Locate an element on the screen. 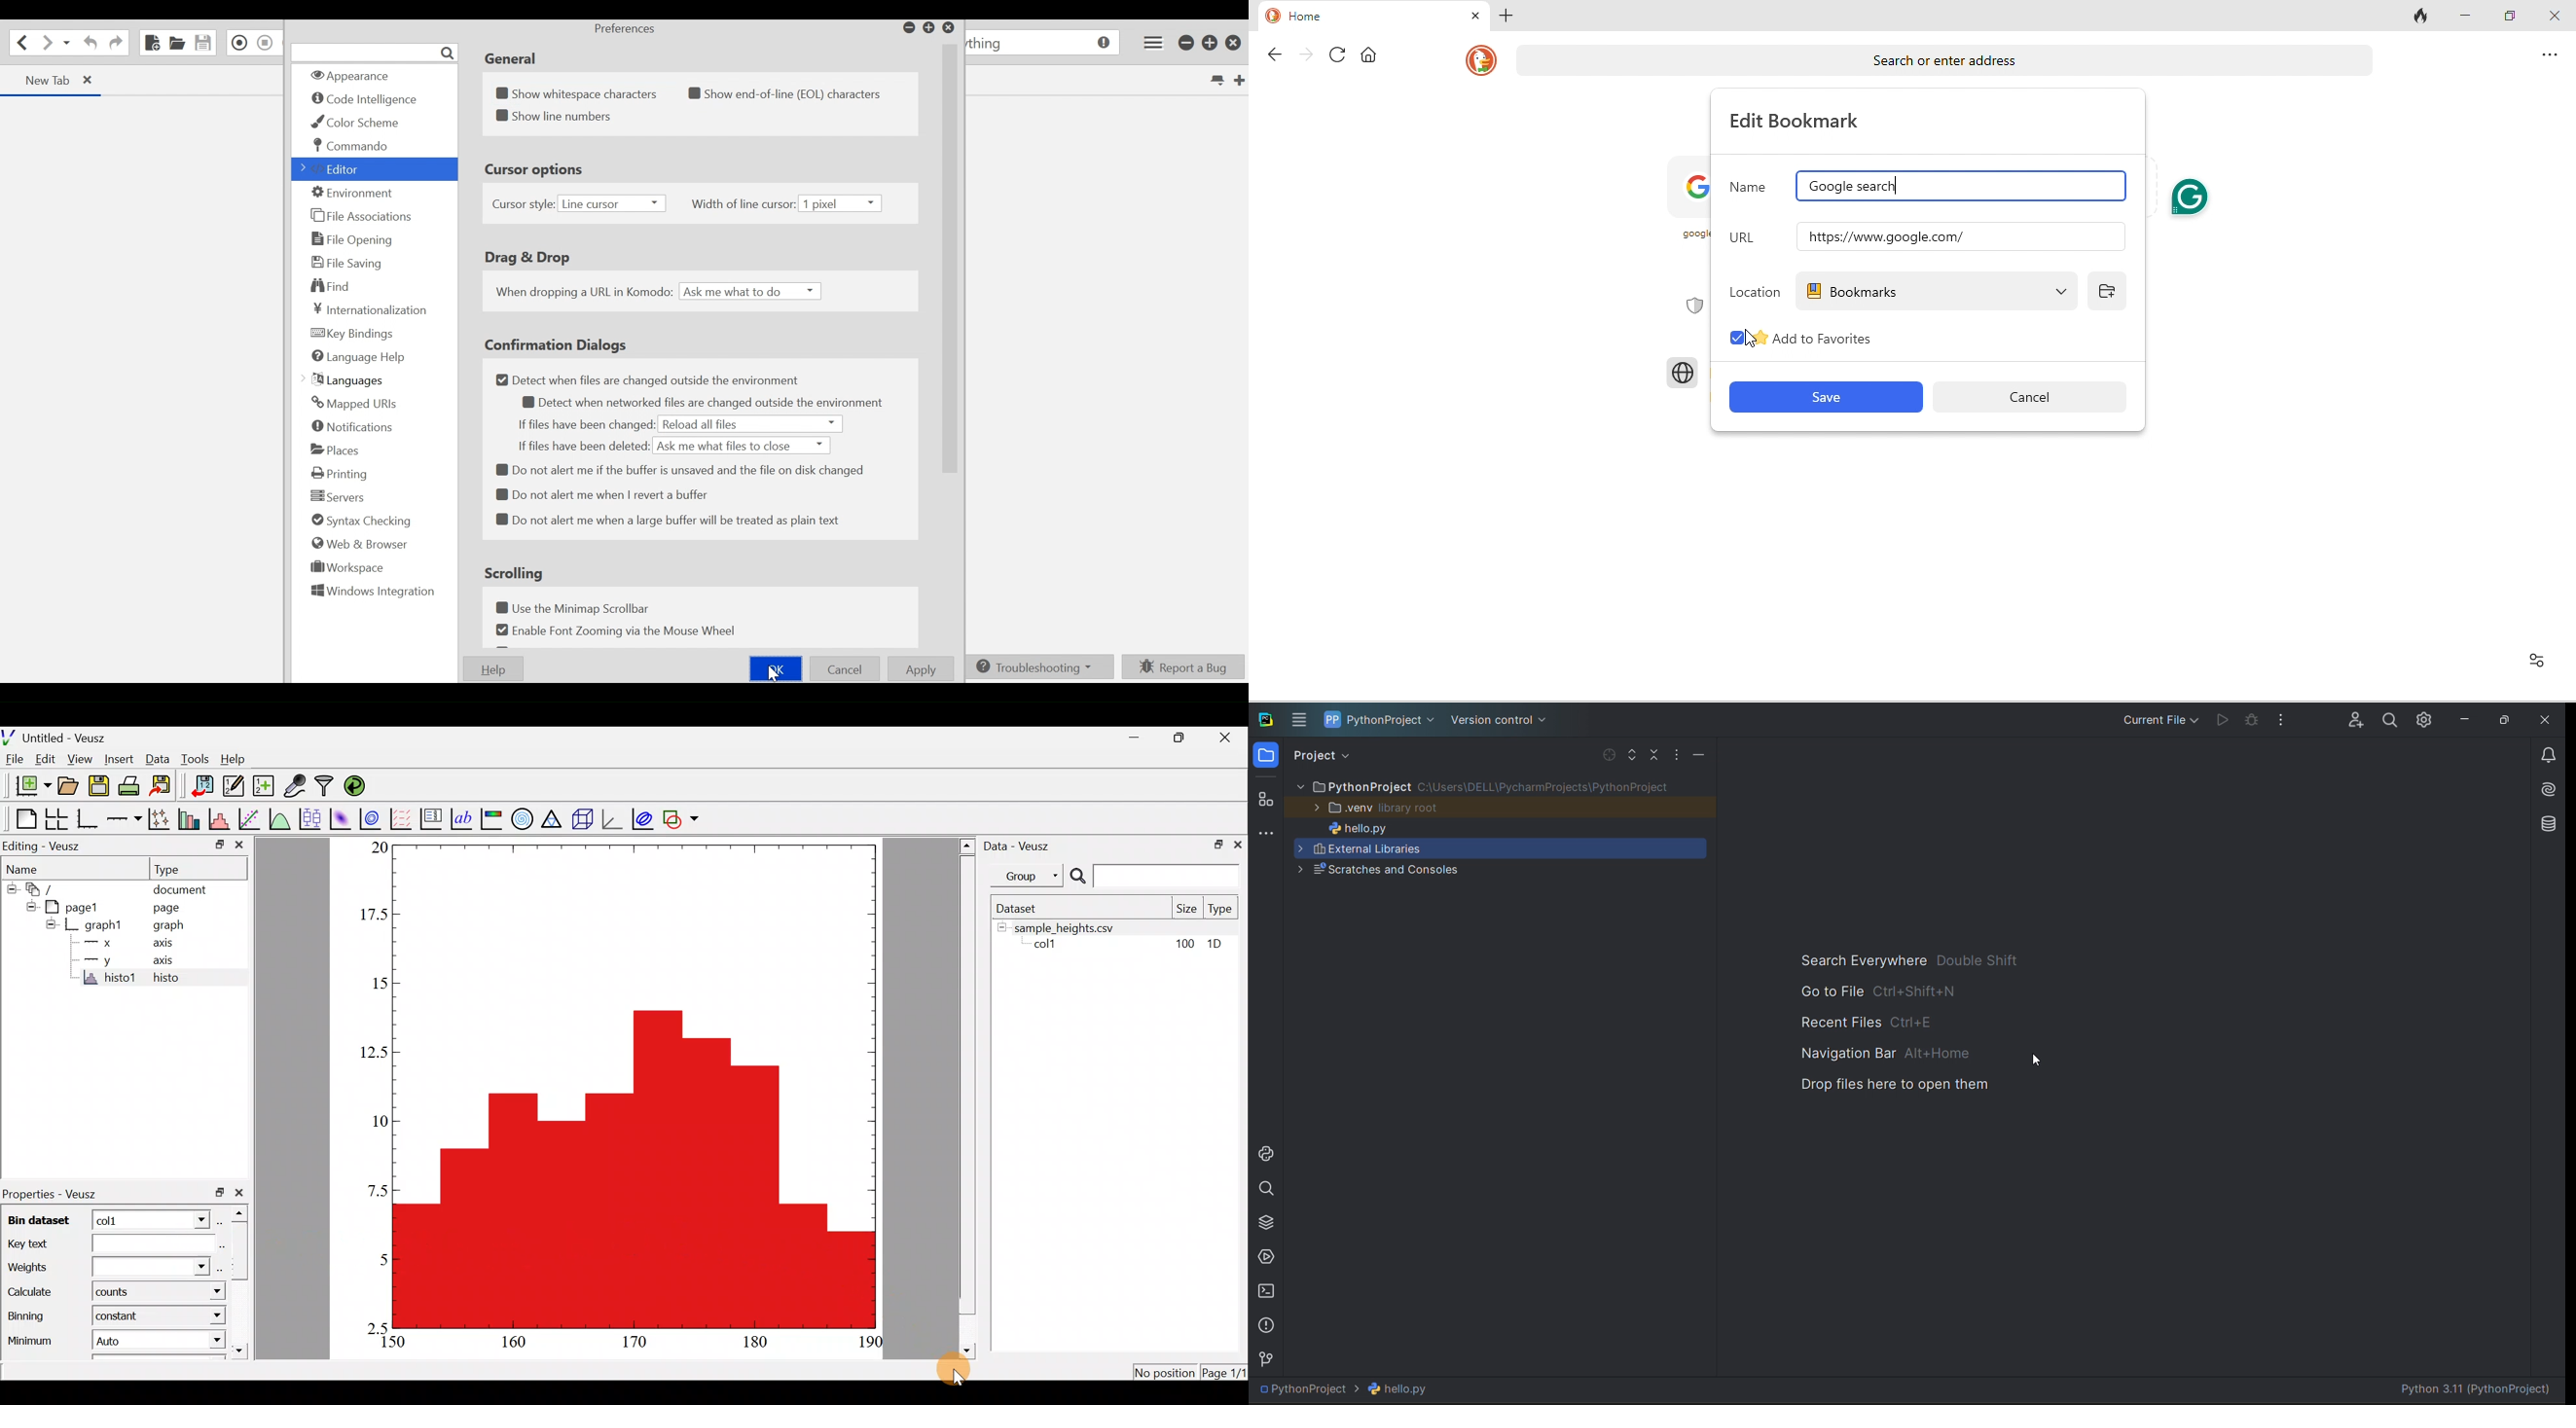 The height and width of the screenshot is (1428, 2576). Auto is located at coordinates (110, 1339).